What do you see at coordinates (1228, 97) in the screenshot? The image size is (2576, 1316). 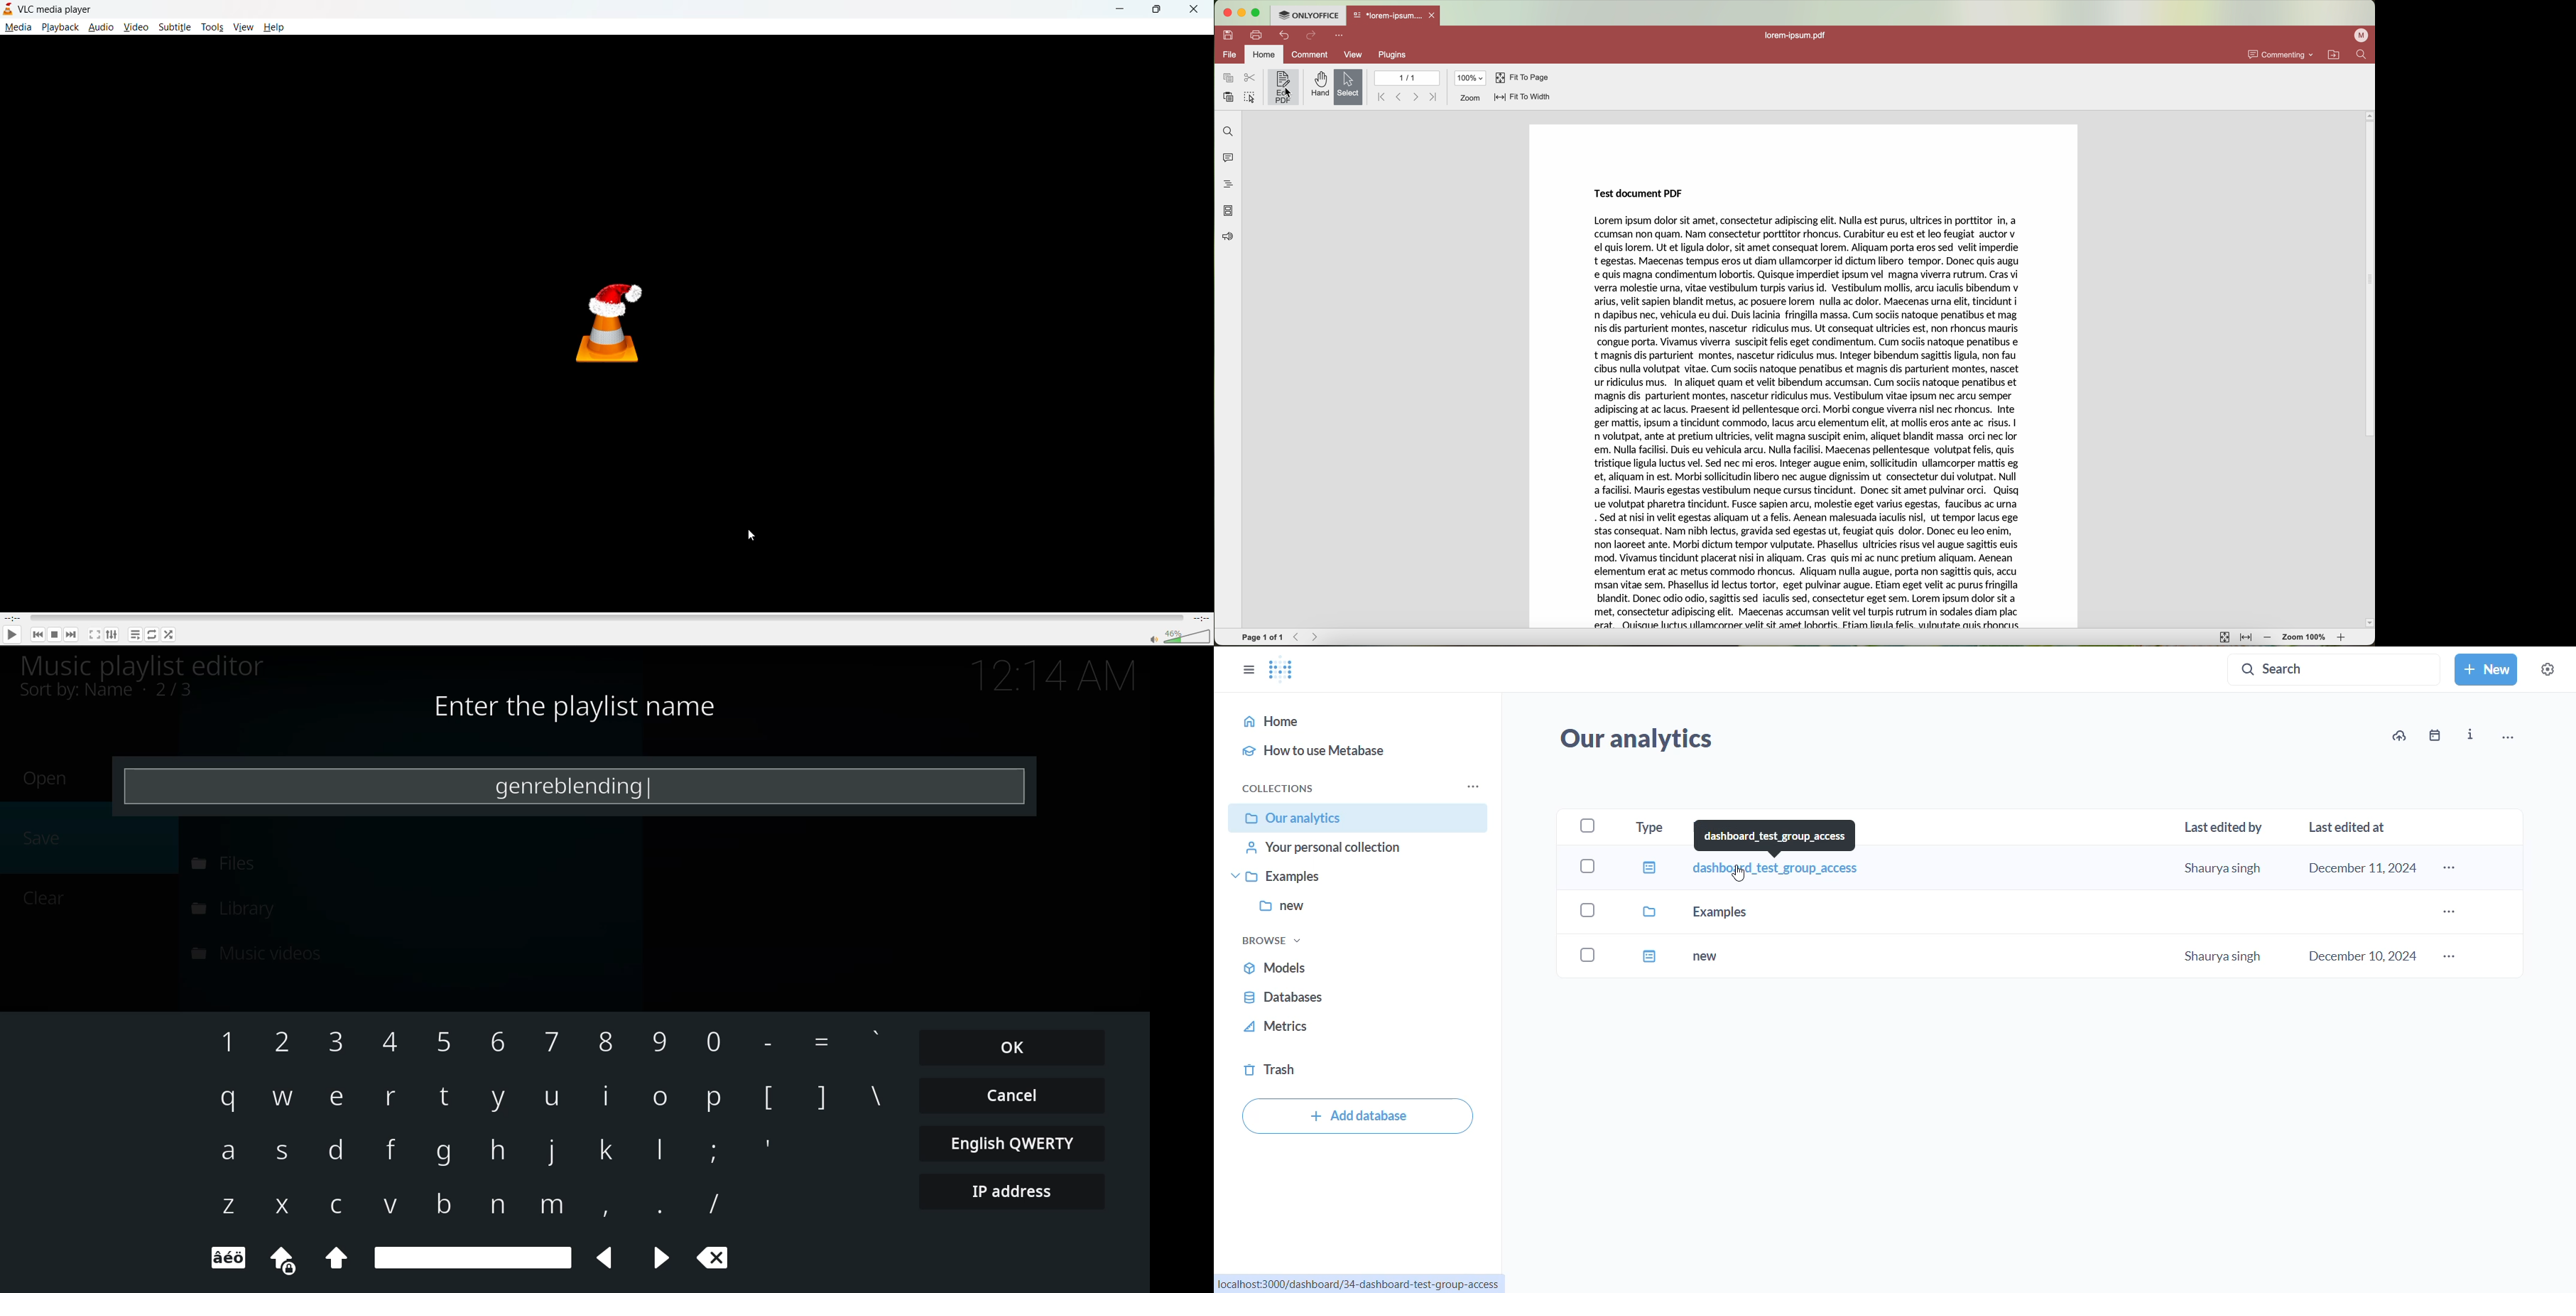 I see `paste` at bounding box center [1228, 97].